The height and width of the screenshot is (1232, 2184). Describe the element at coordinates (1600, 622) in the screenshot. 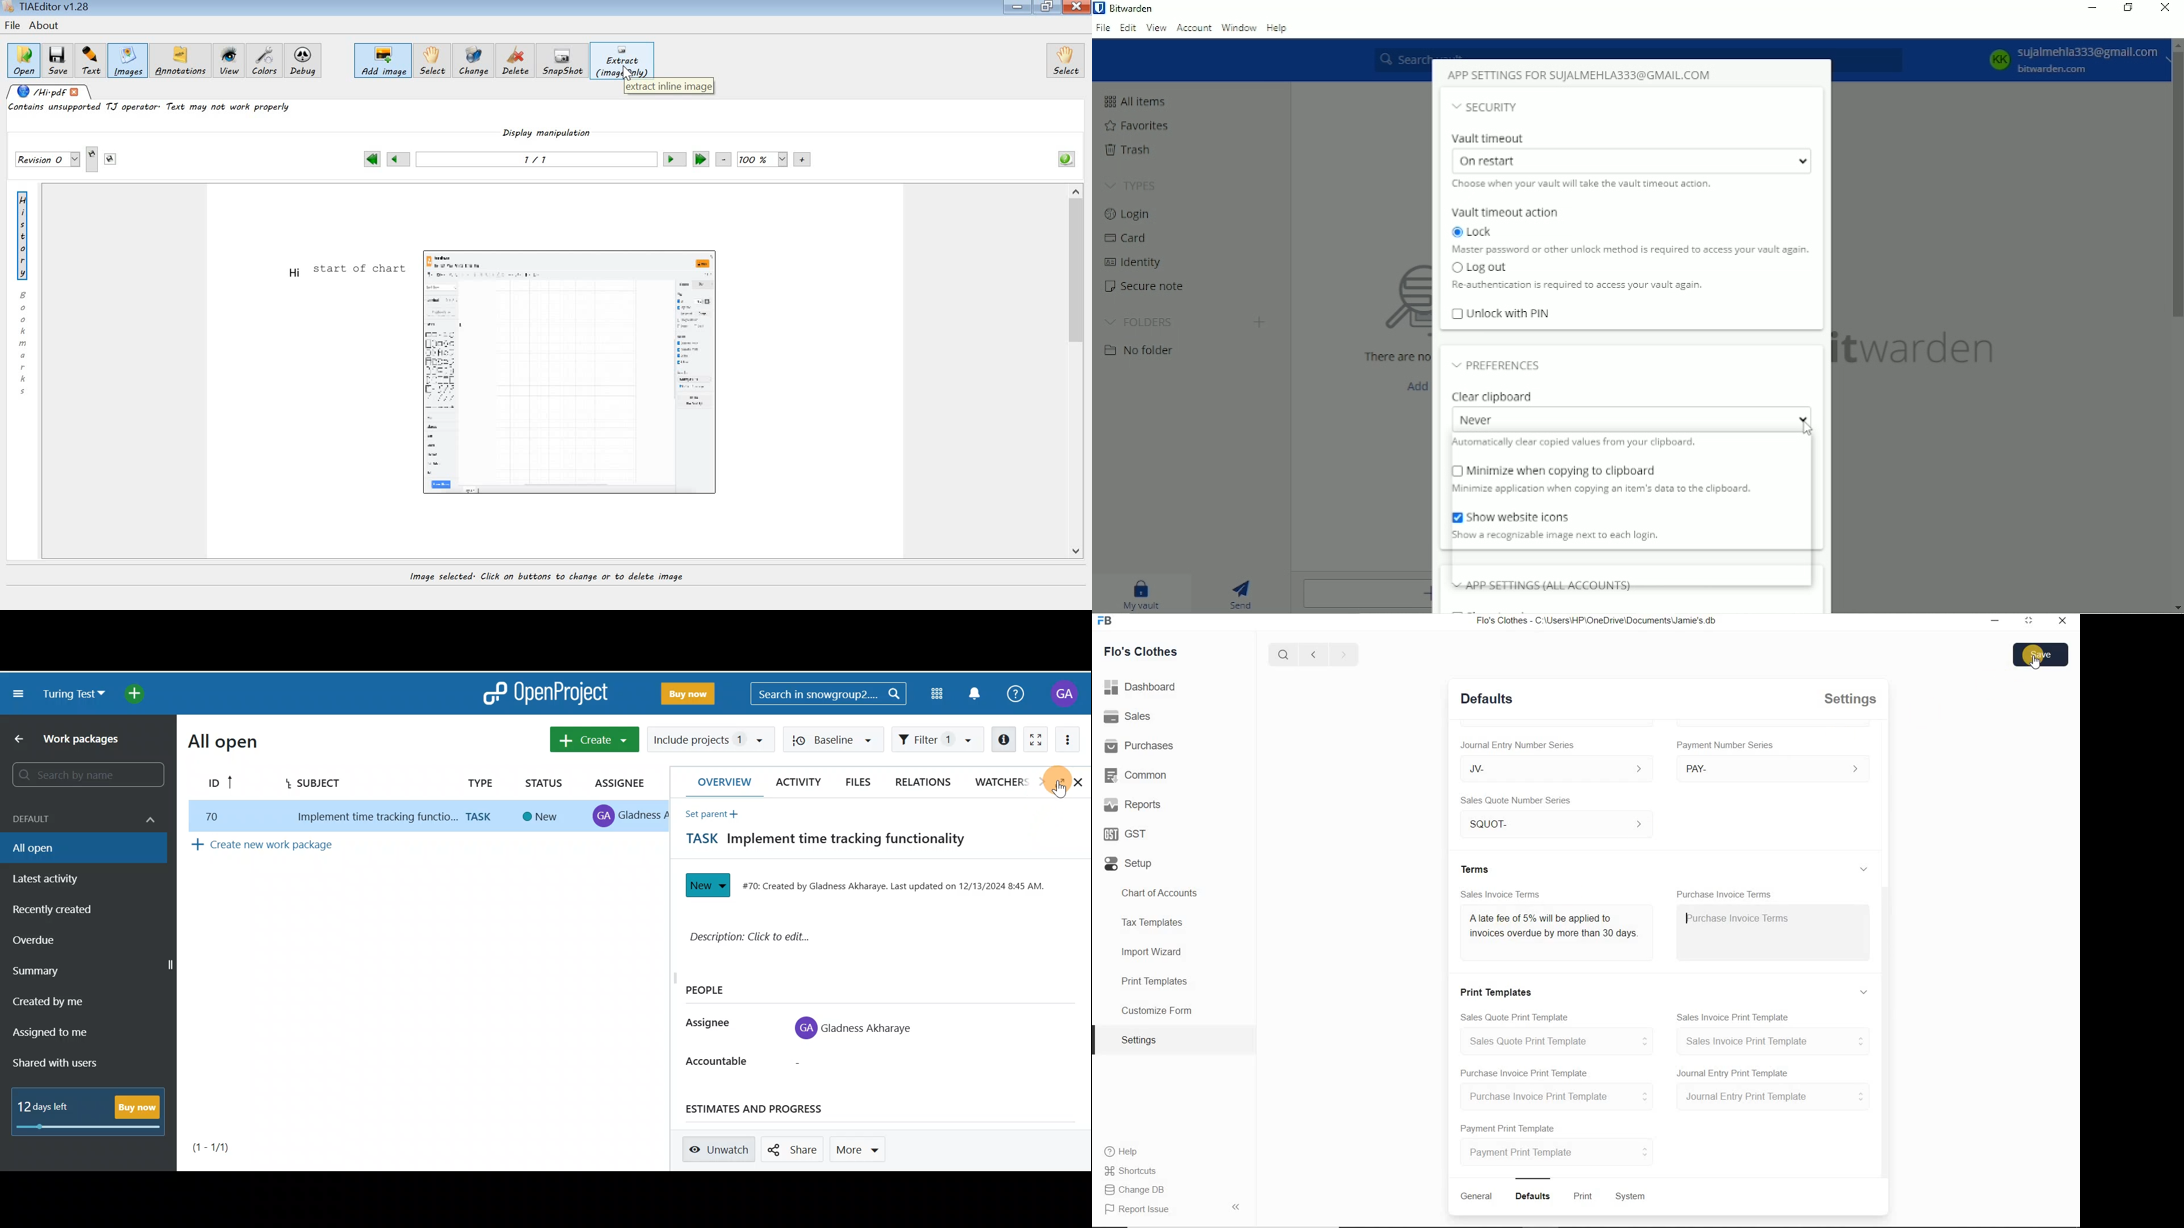

I see `Flo's Clothes - C:\Users\HP\OneDrive\Documents\Jamie's.db` at that location.